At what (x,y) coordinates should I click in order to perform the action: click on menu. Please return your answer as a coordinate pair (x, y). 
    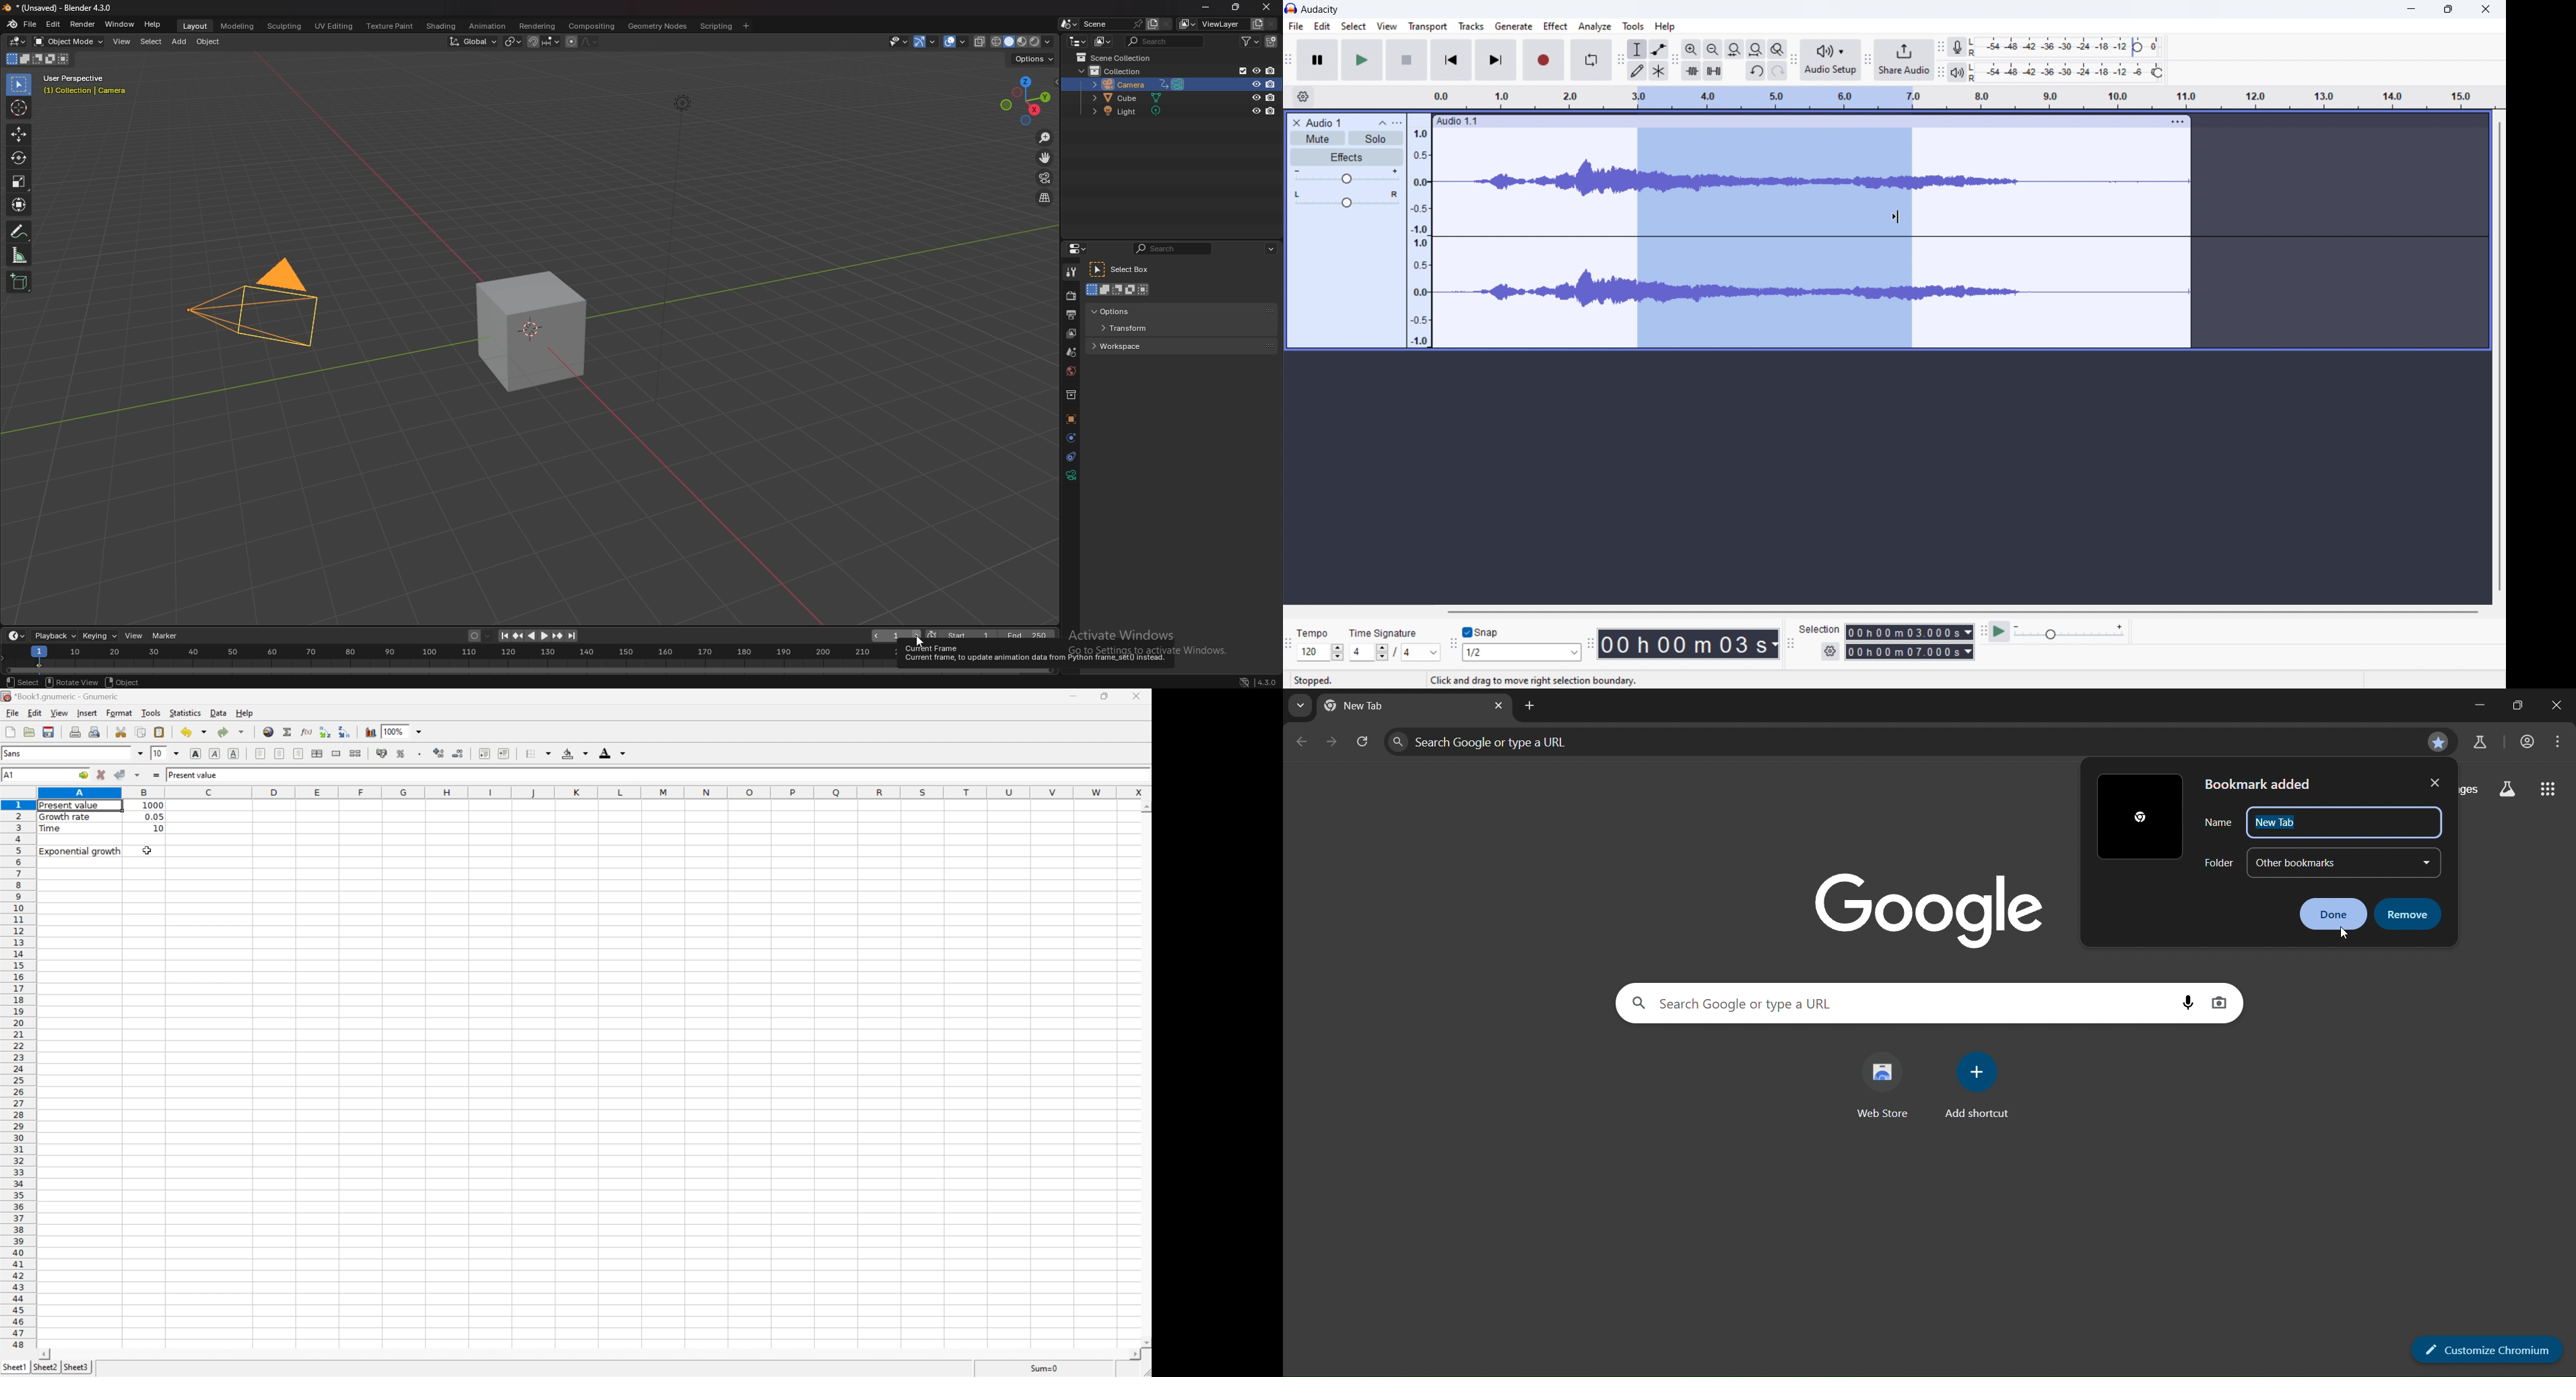
    Looking at the image, I should click on (2557, 742).